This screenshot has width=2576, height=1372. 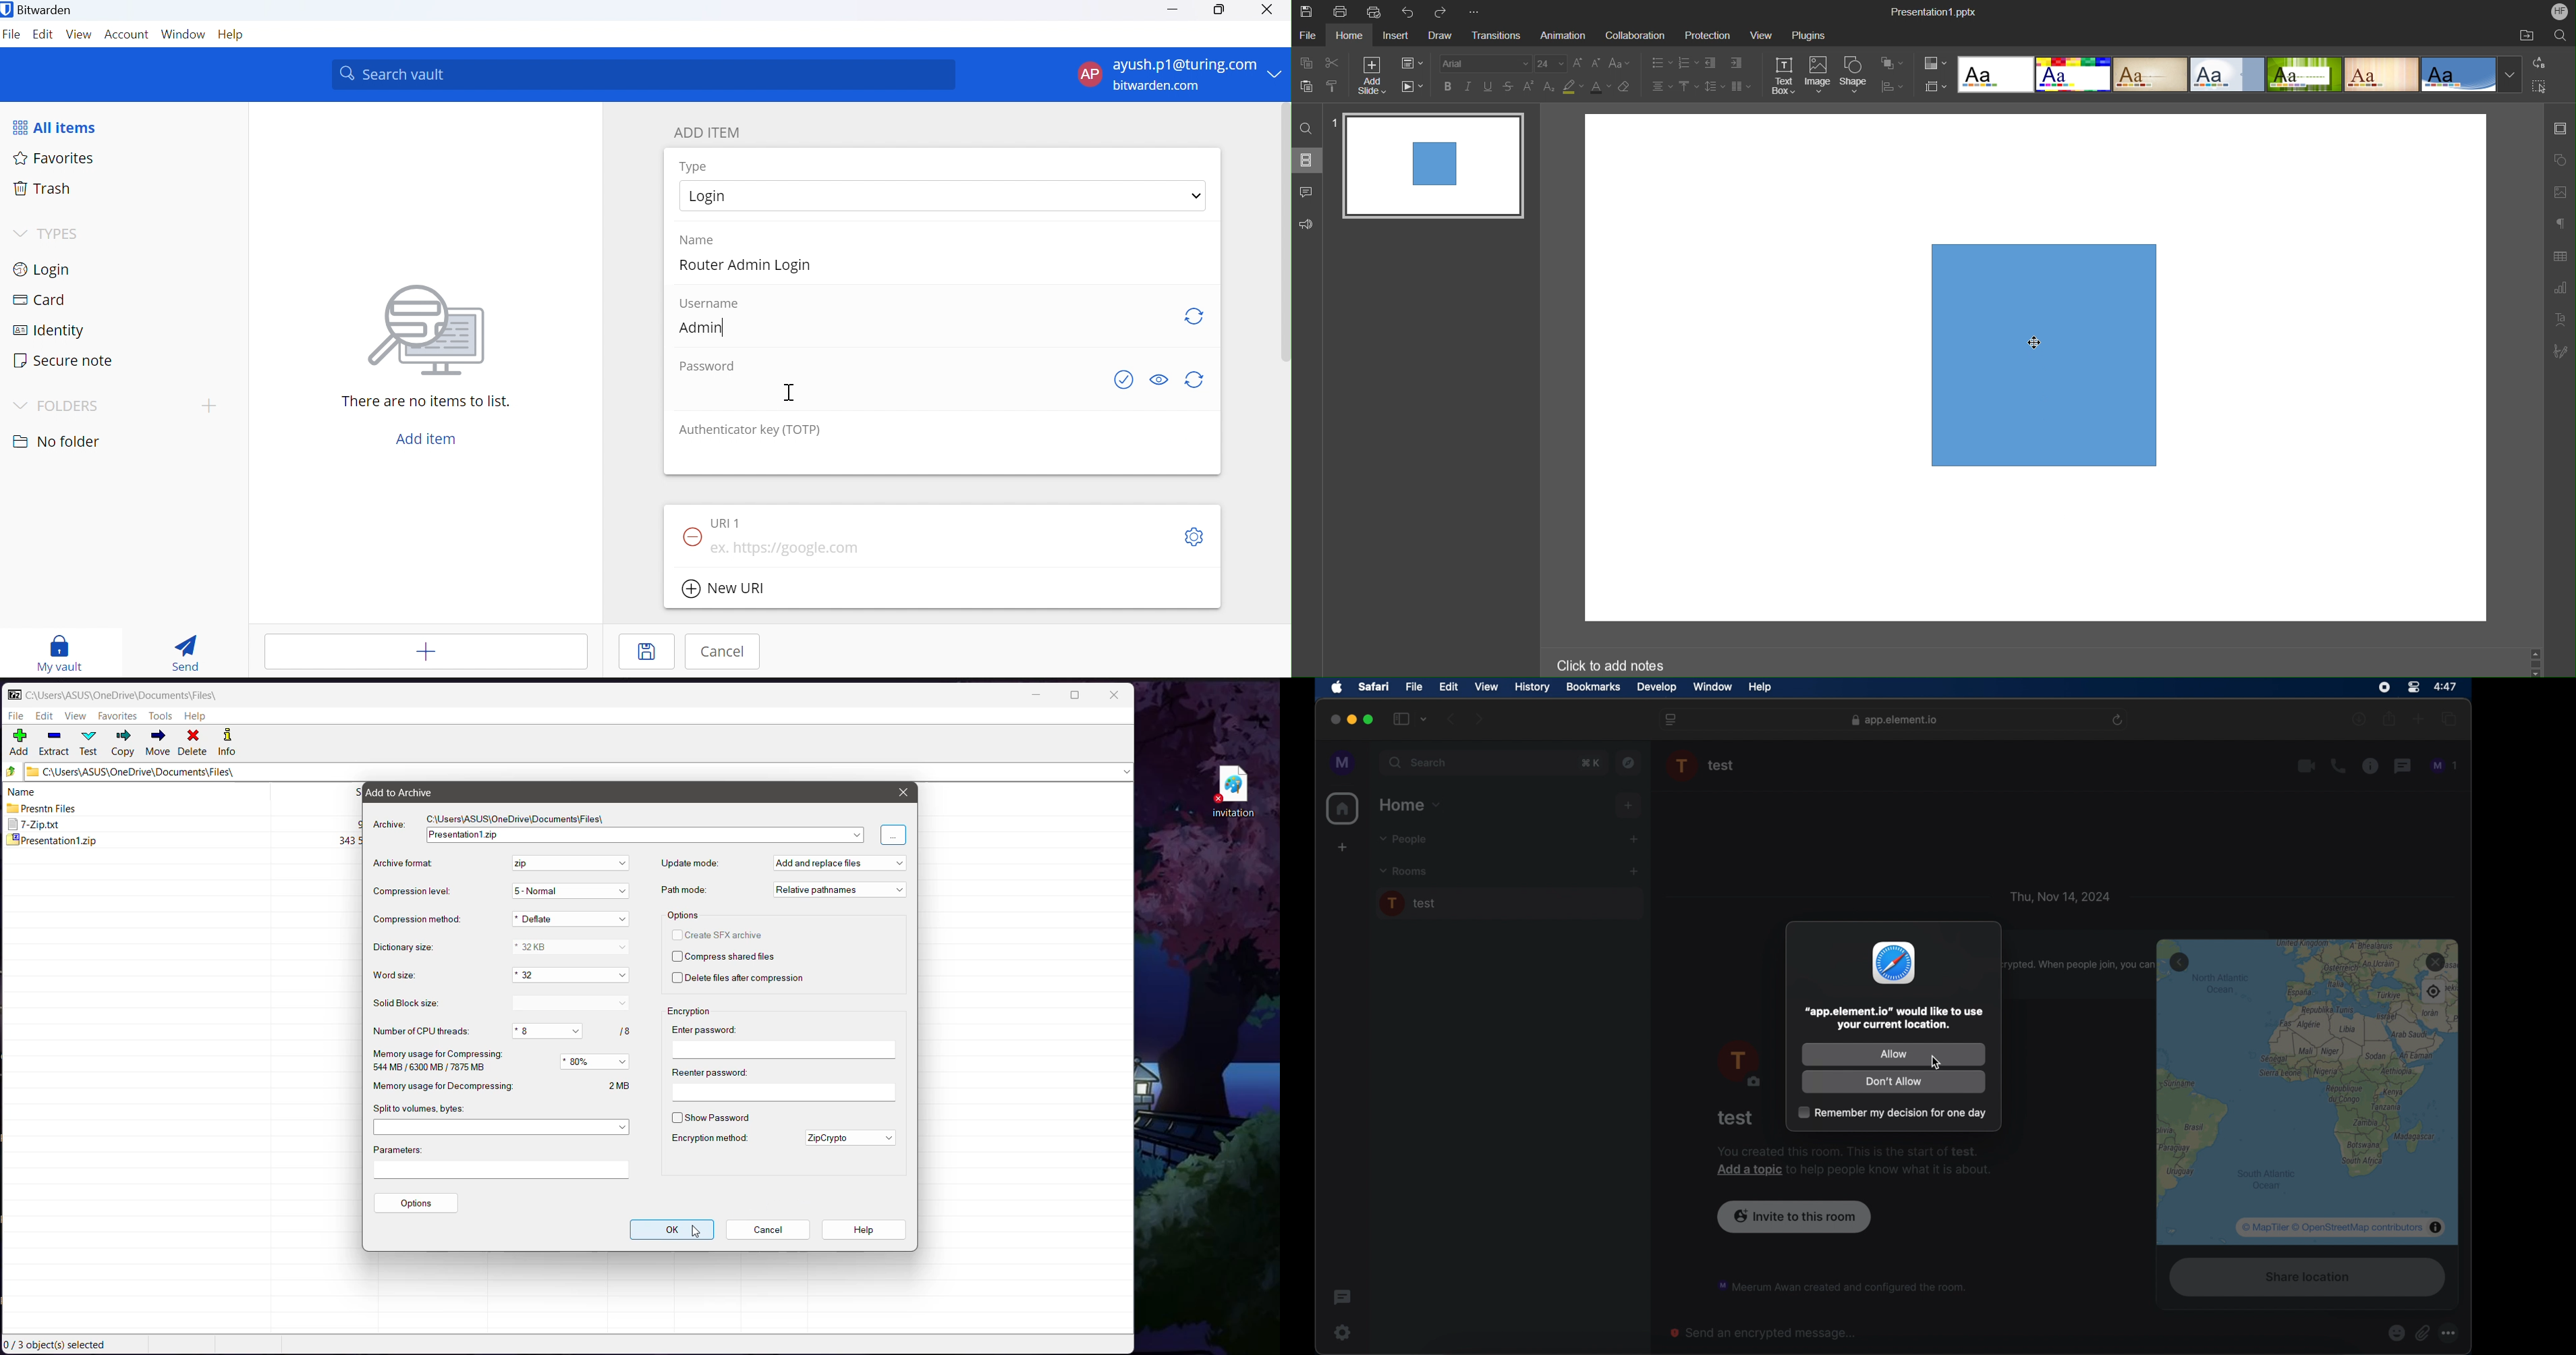 What do you see at coordinates (45, 36) in the screenshot?
I see `Edit` at bounding box center [45, 36].